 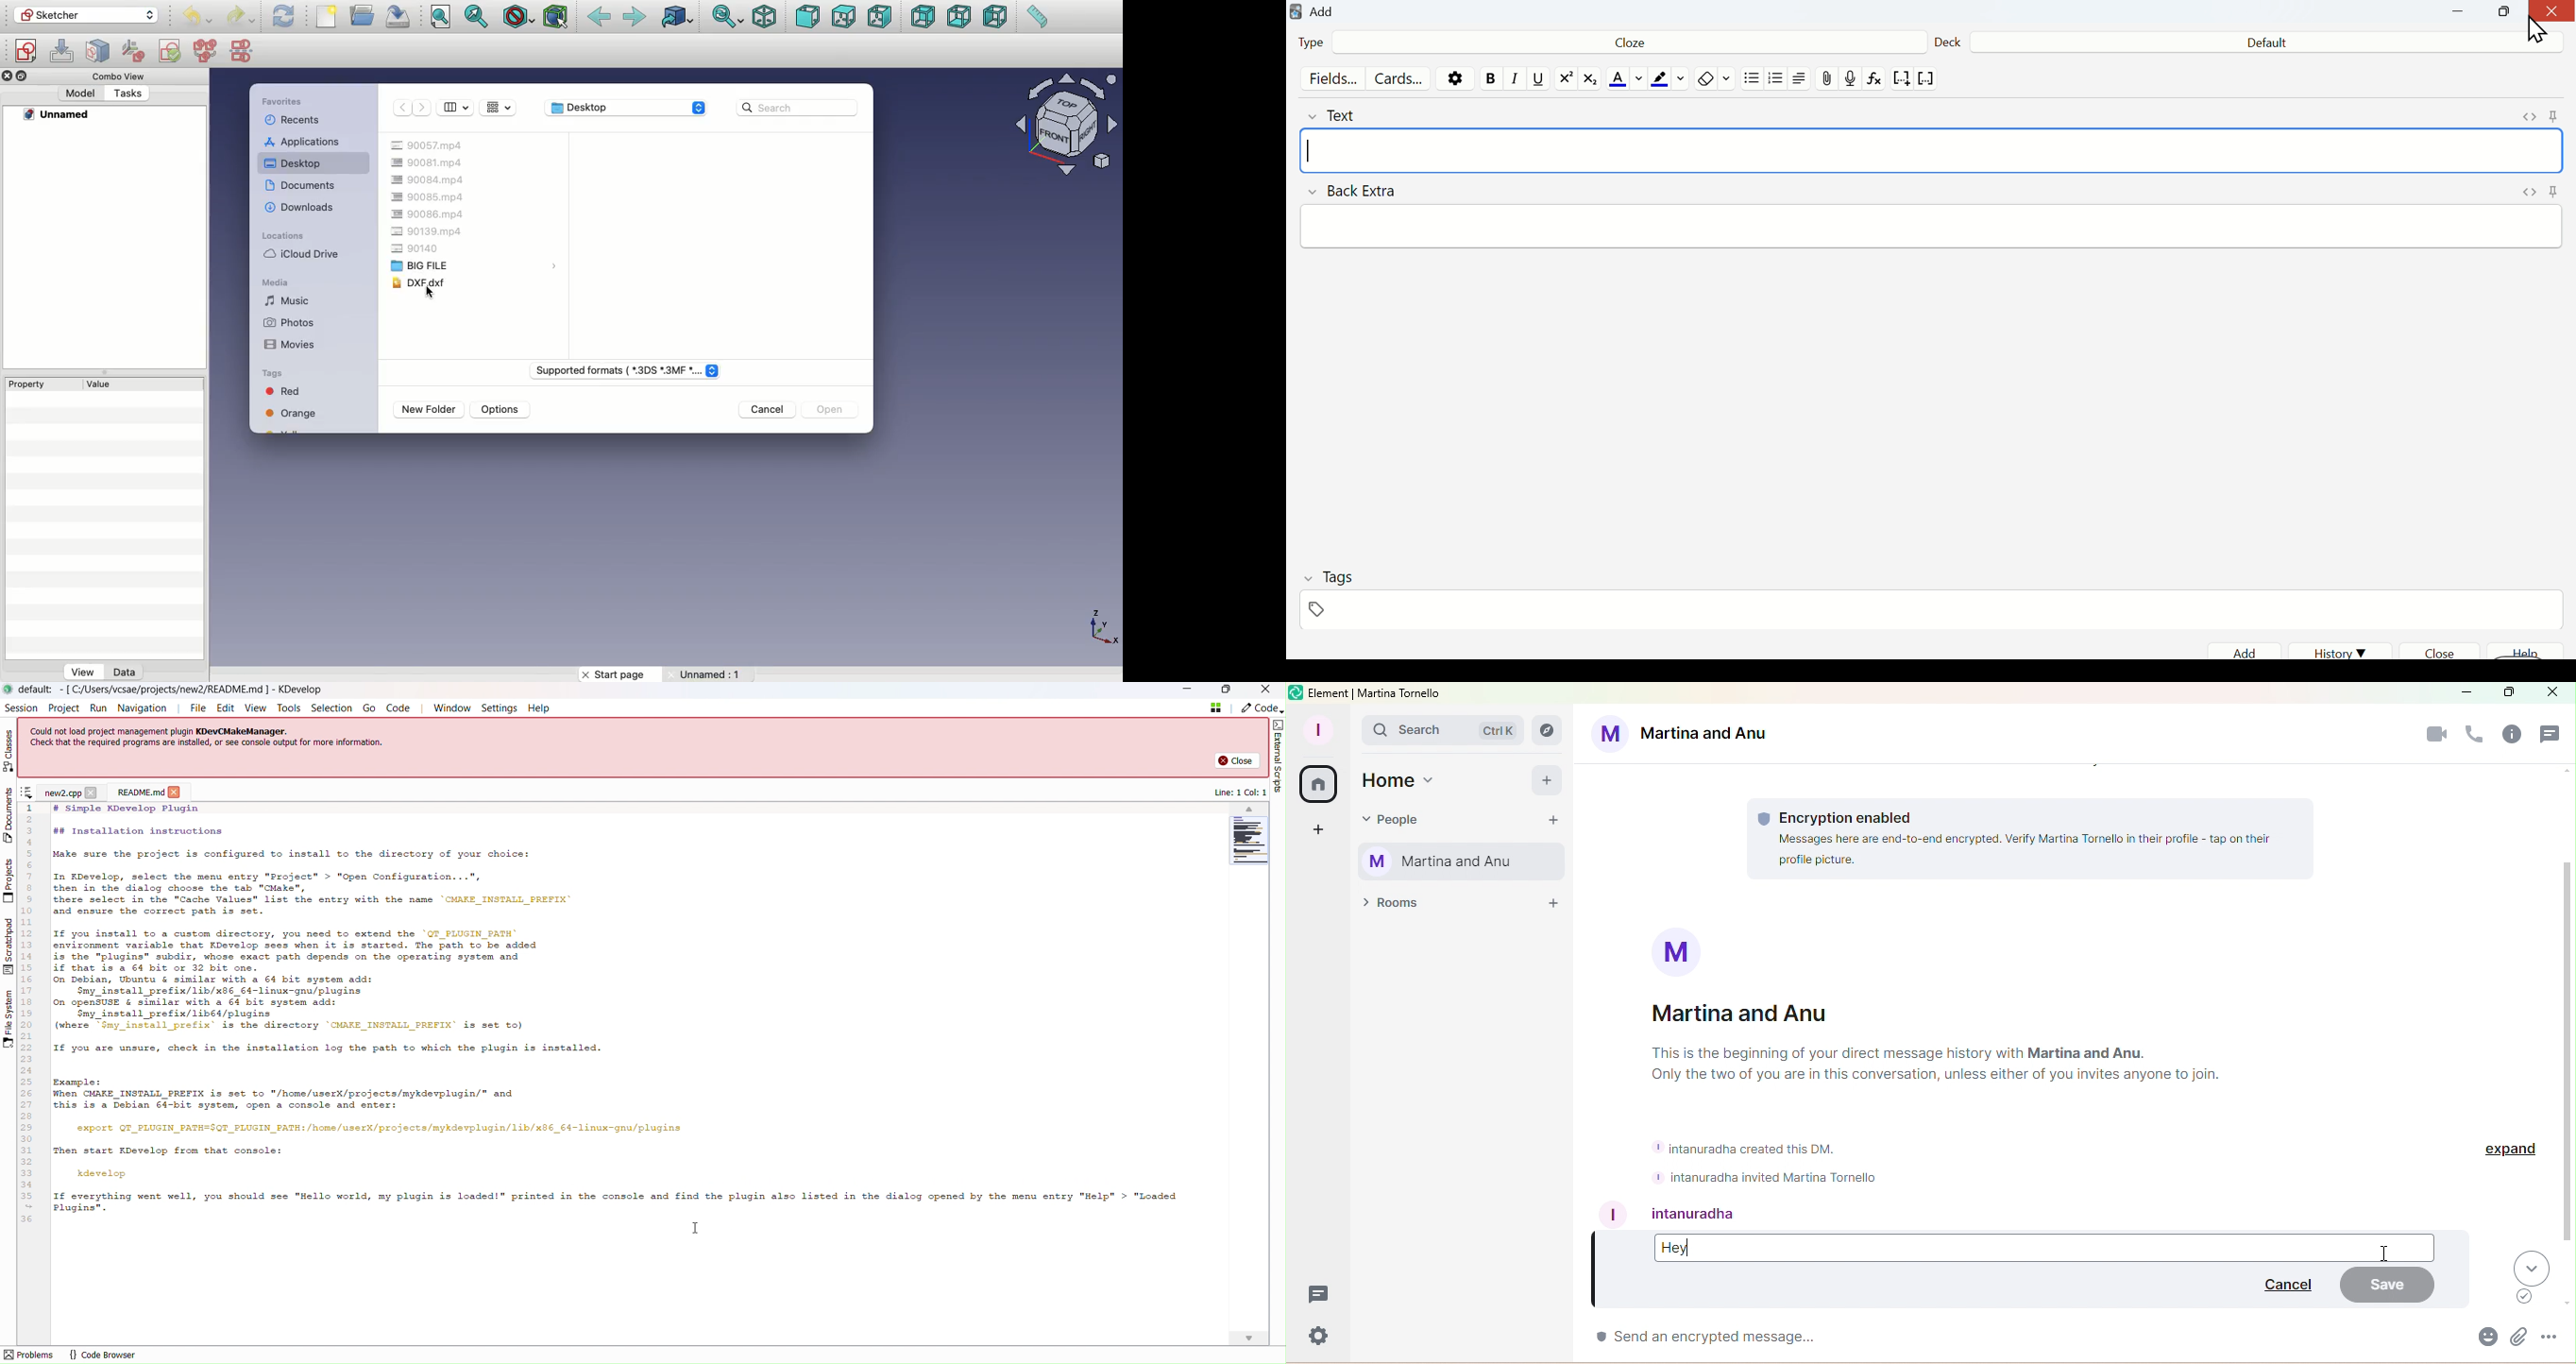 What do you see at coordinates (302, 254) in the screenshot?
I see `iCloud` at bounding box center [302, 254].